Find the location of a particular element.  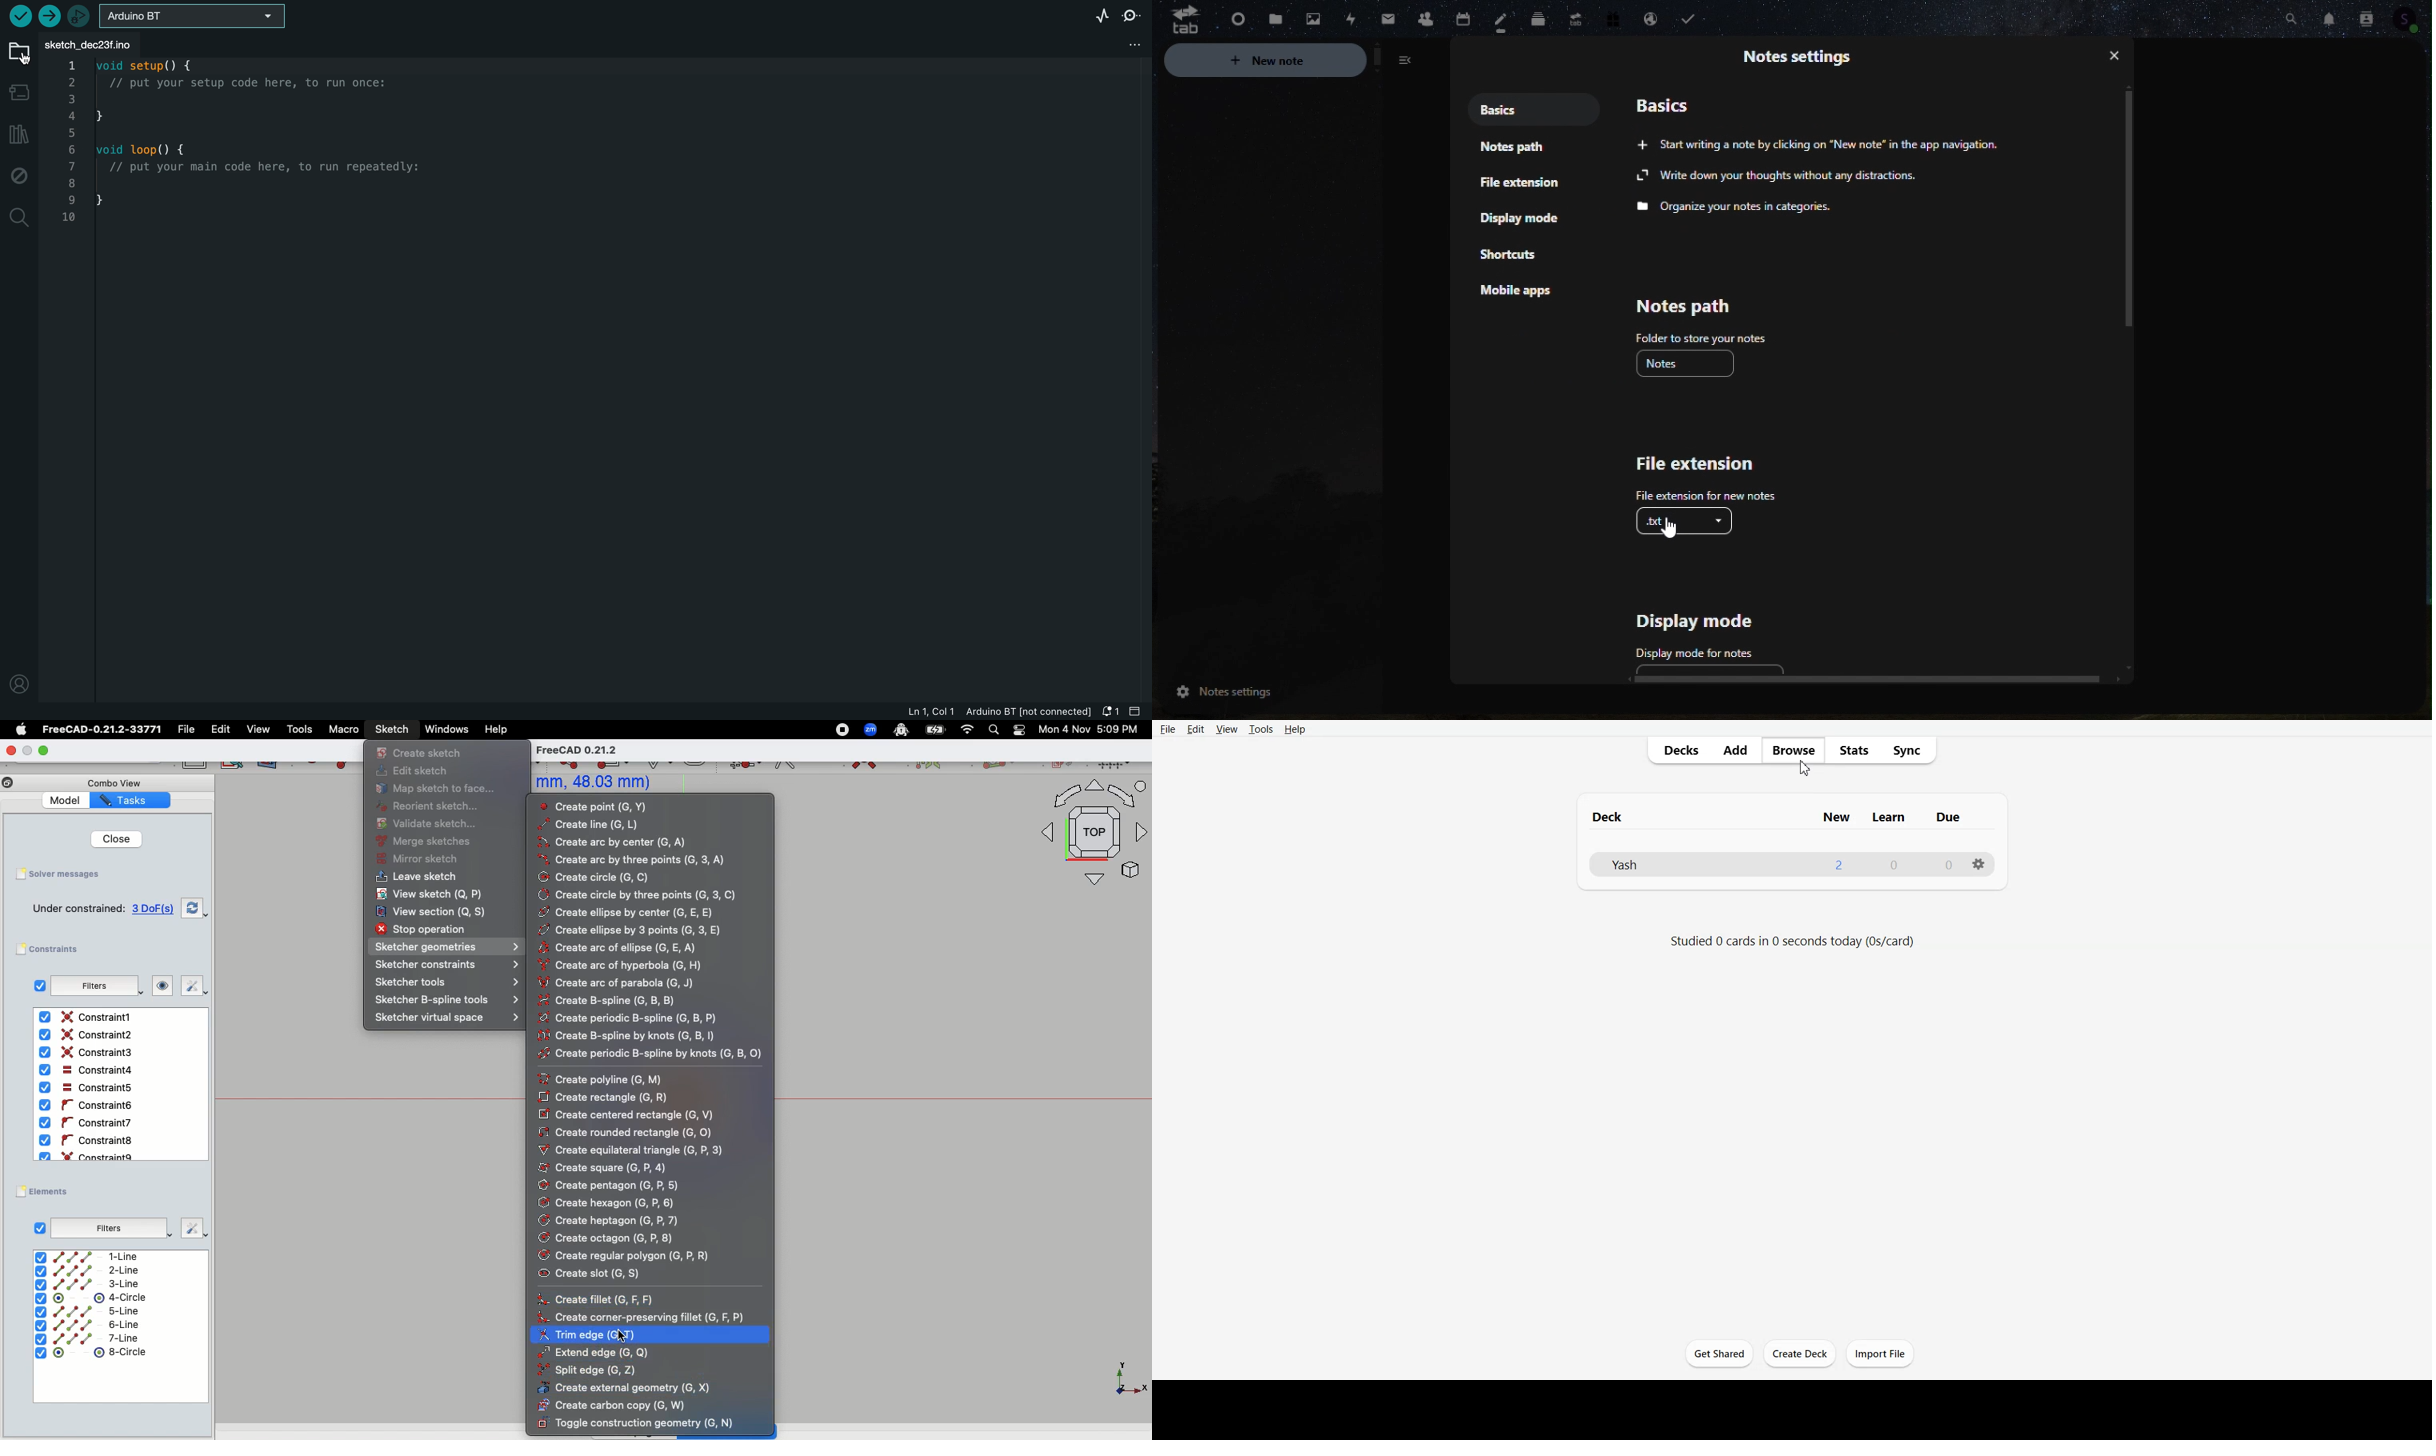

File extension is located at coordinates (1692, 464).